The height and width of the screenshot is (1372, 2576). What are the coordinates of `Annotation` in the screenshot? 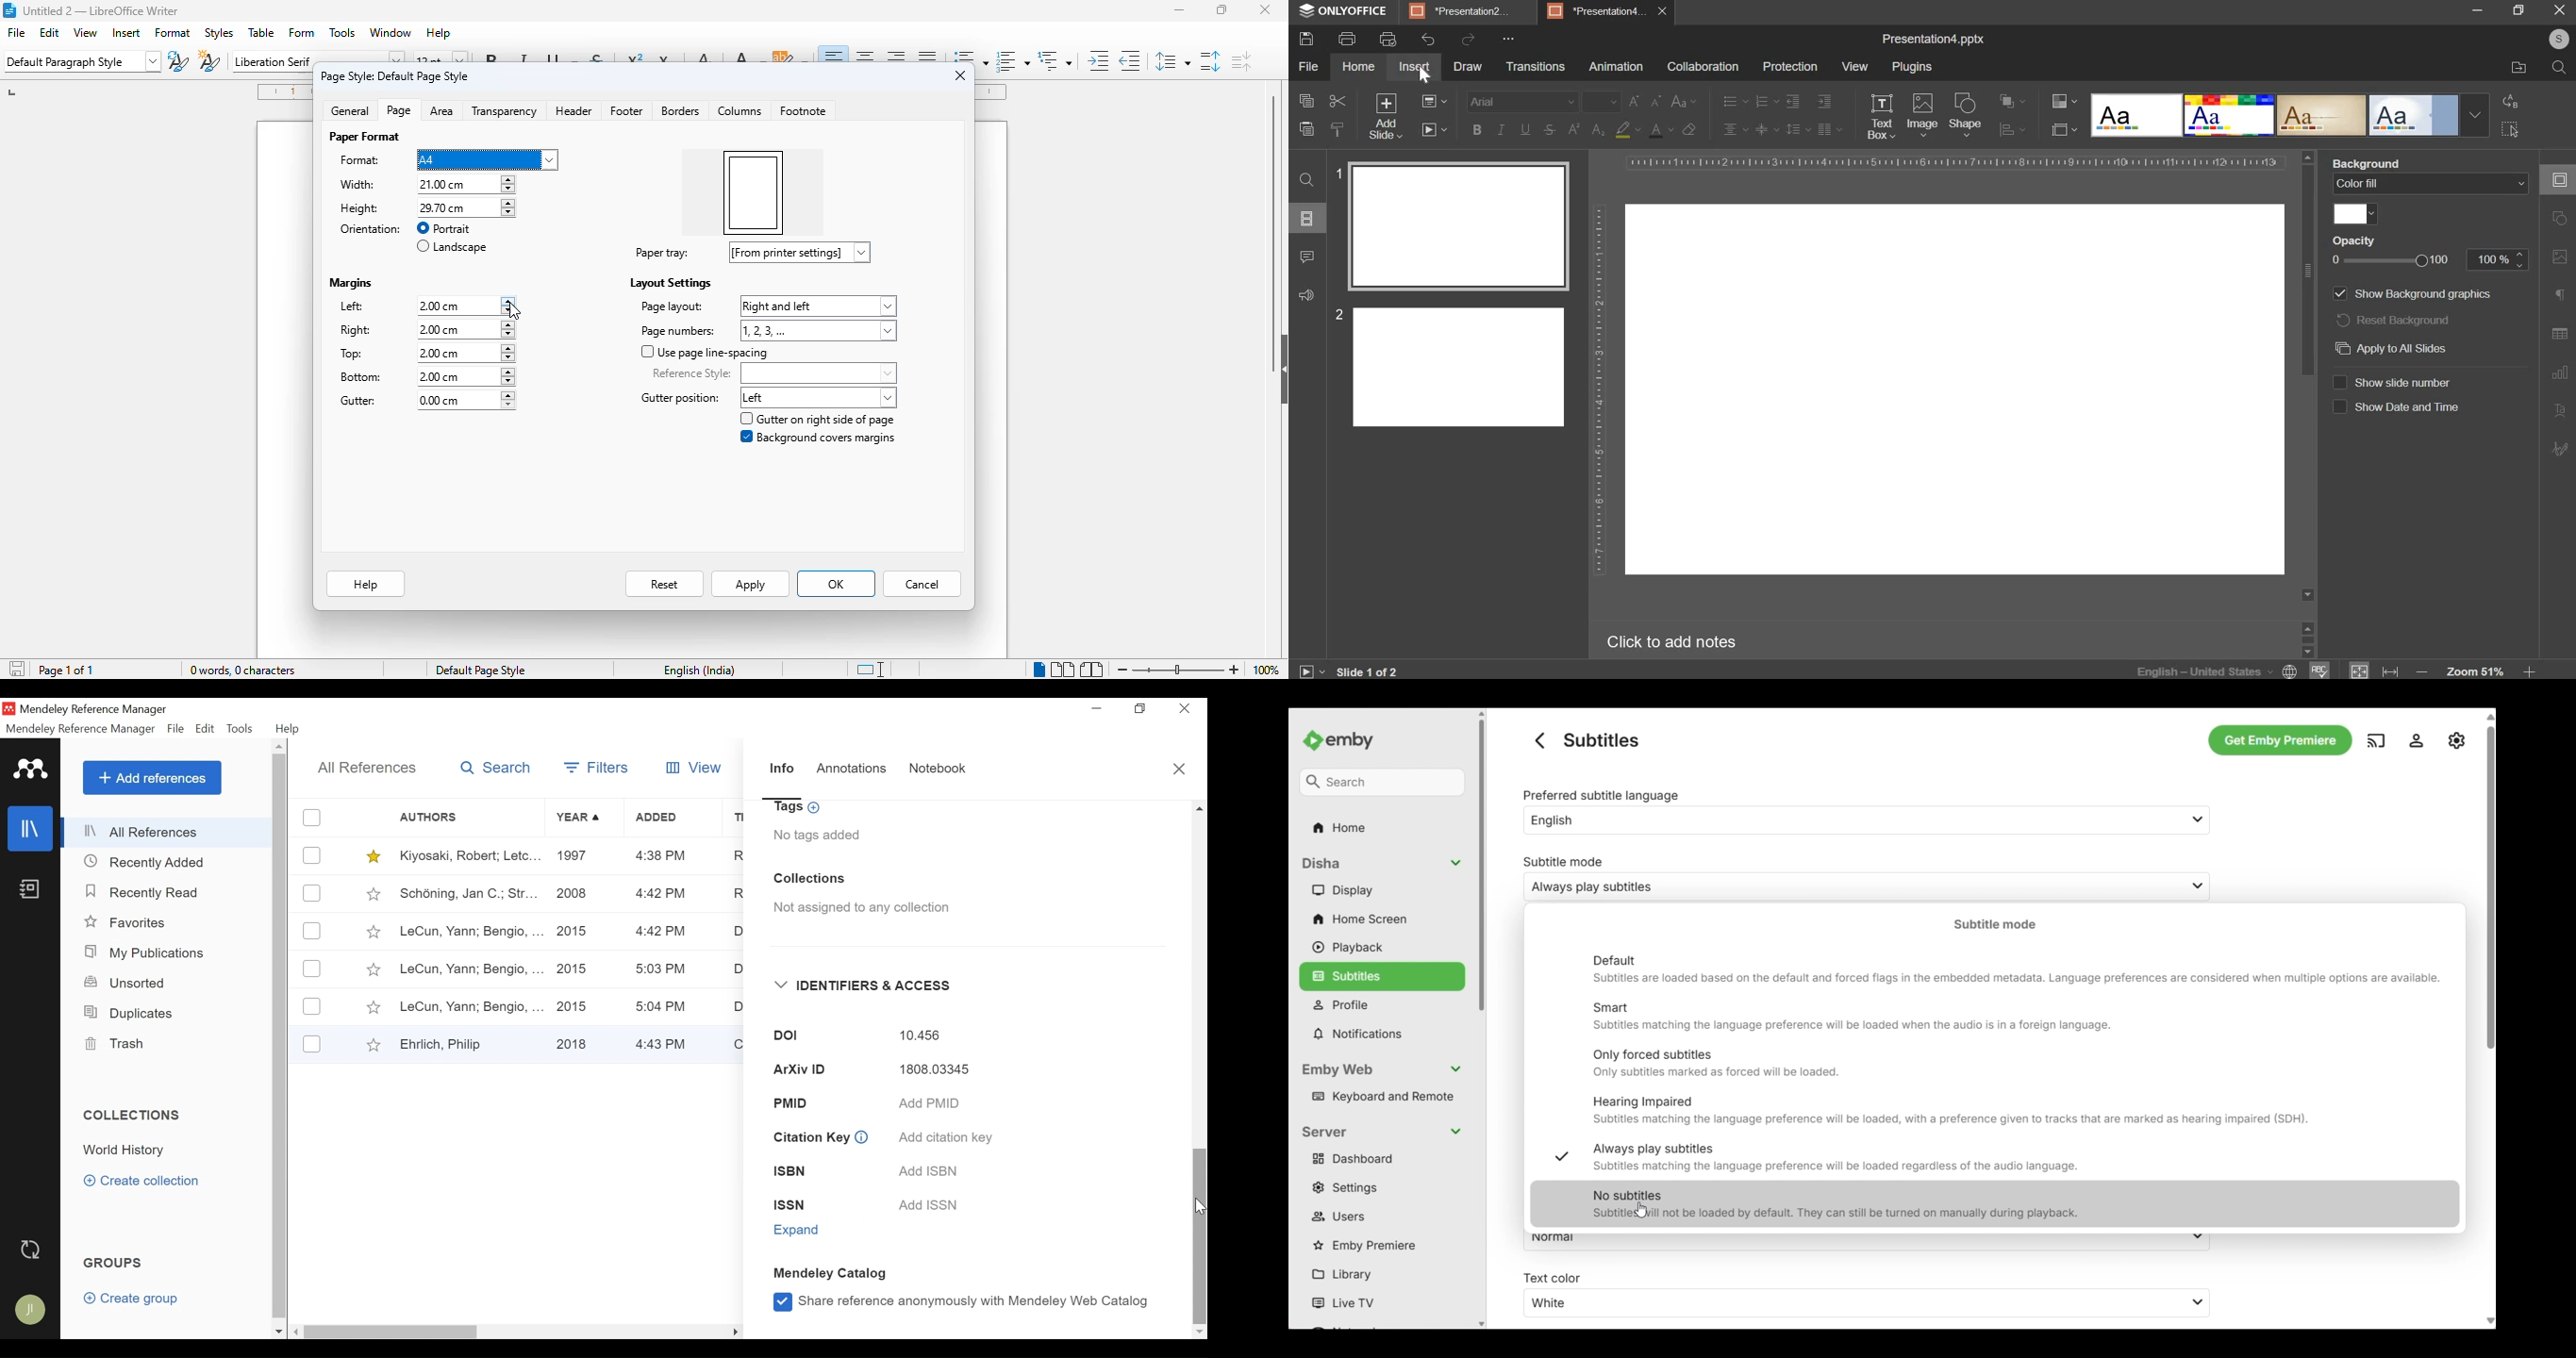 It's located at (853, 770).